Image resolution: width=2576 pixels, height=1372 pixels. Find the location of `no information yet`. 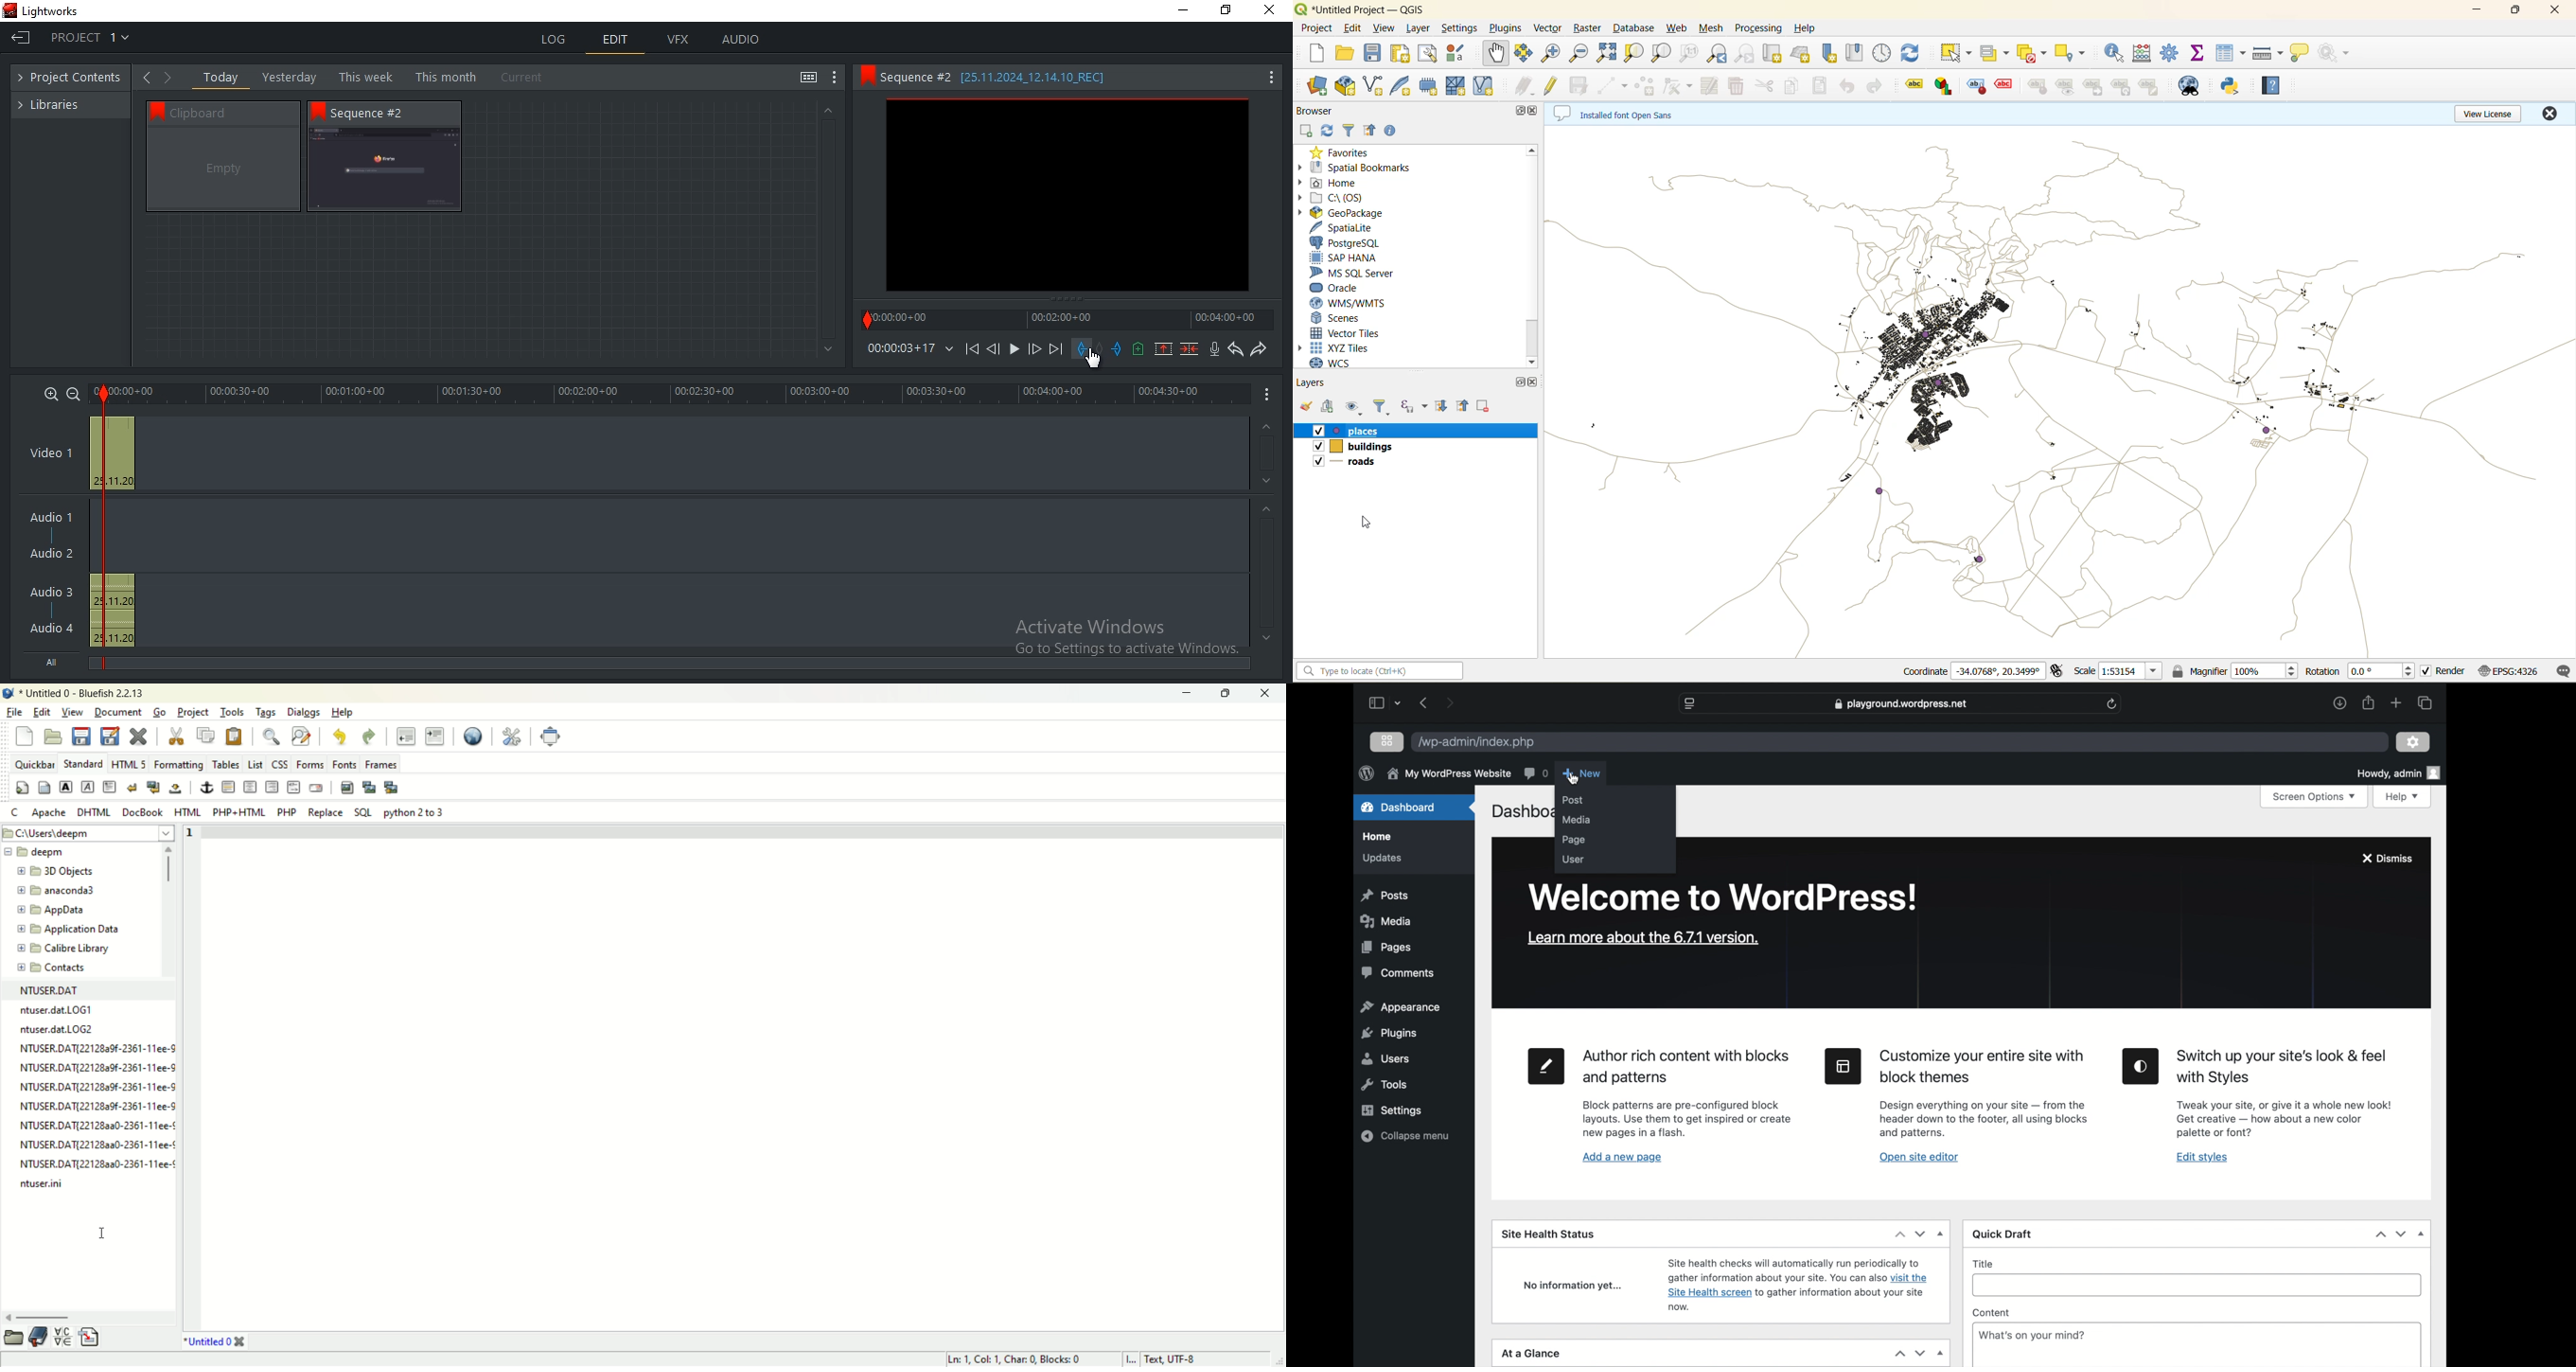

no information yet is located at coordinates (1573, 1286).